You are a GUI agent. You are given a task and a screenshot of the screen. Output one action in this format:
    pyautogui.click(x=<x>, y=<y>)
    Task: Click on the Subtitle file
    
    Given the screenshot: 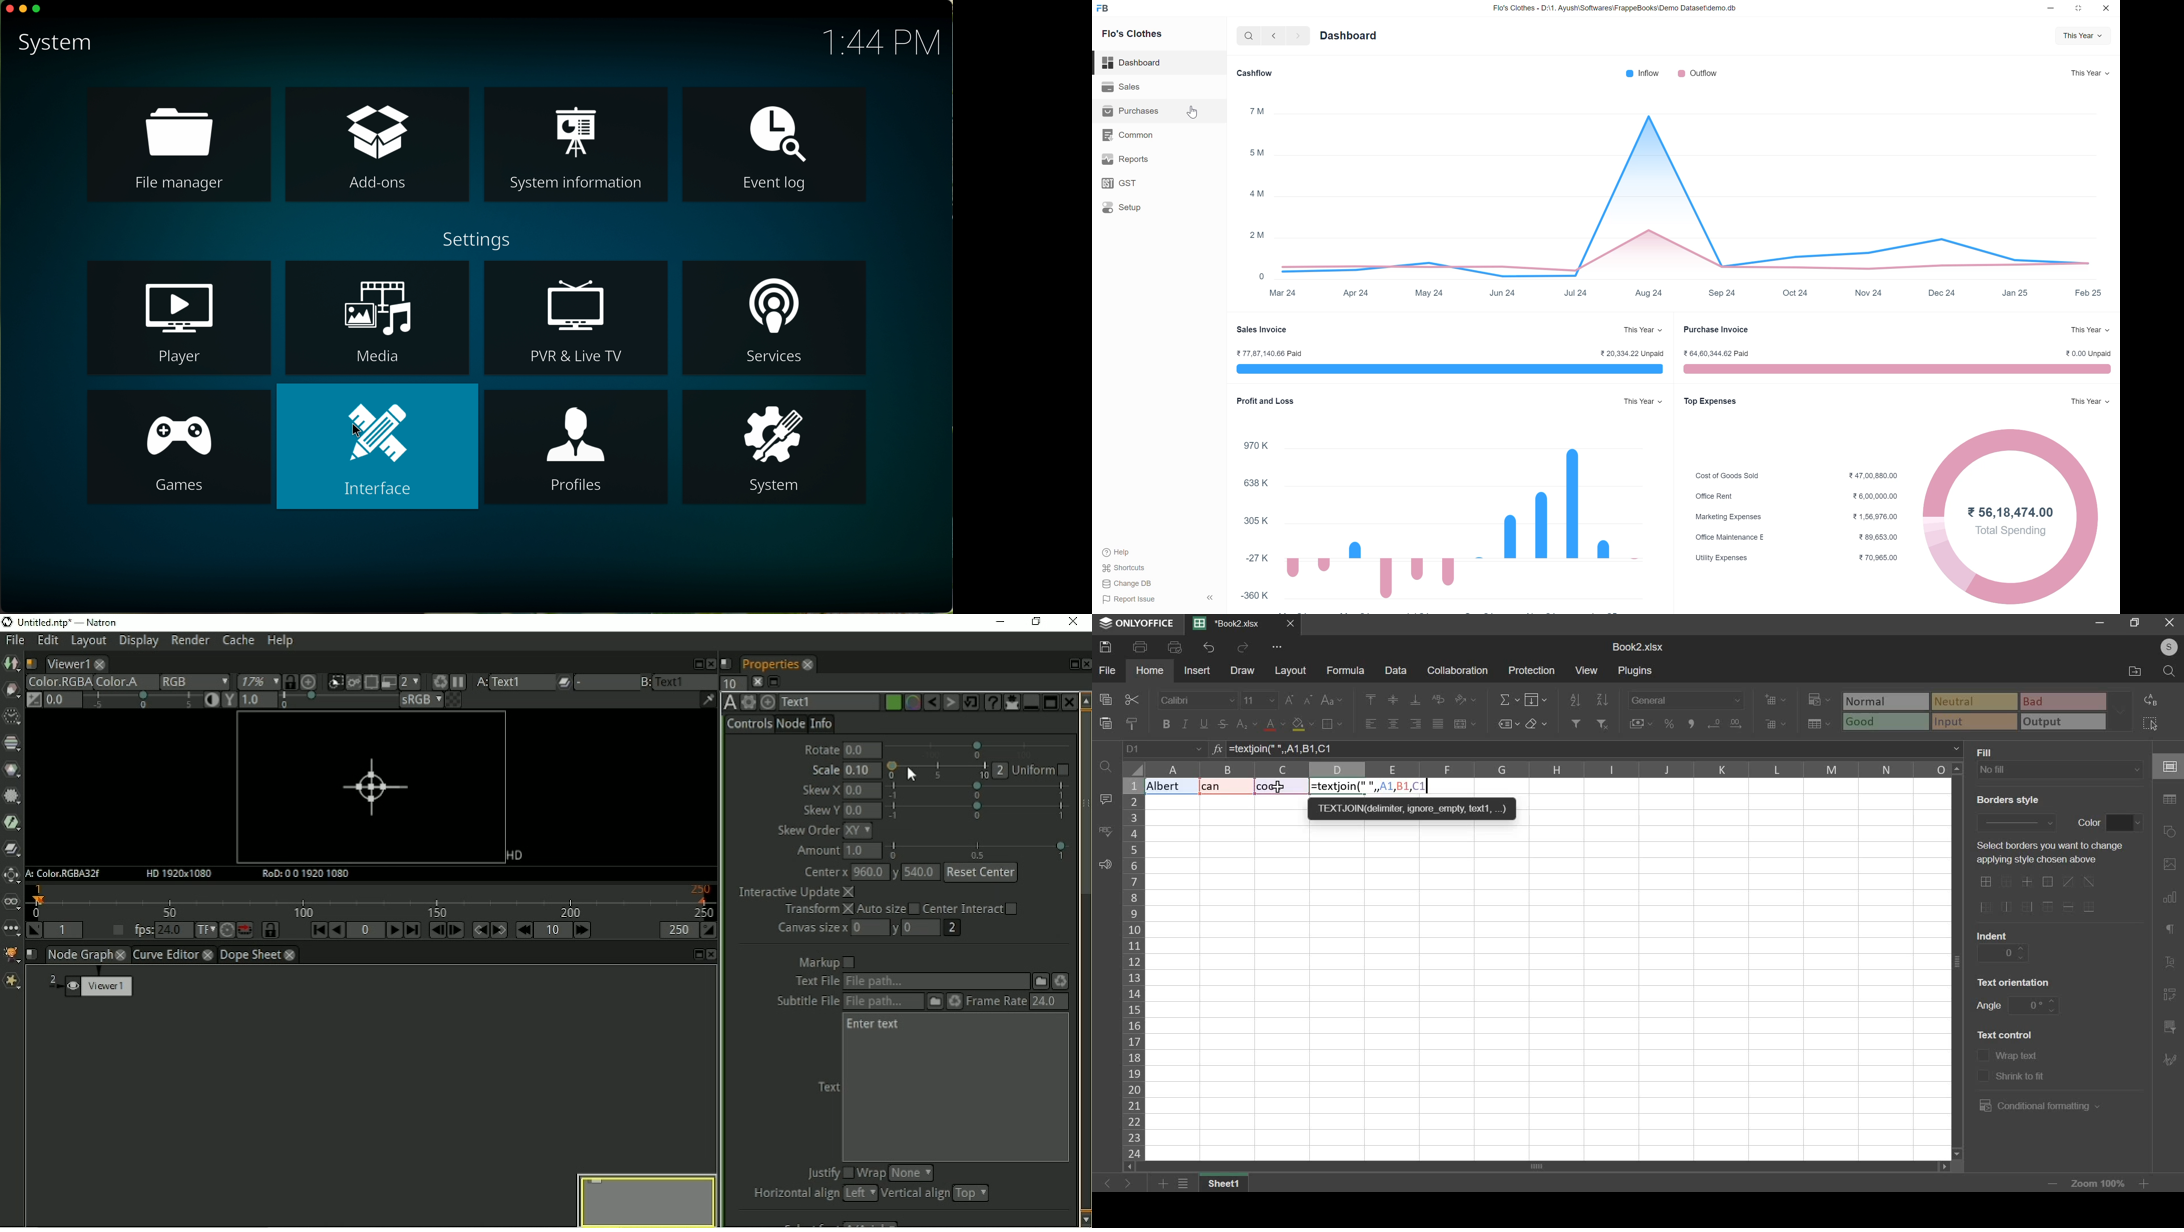 What is the action you would take?
    pyautogui.click(x=864, y=1001)
    